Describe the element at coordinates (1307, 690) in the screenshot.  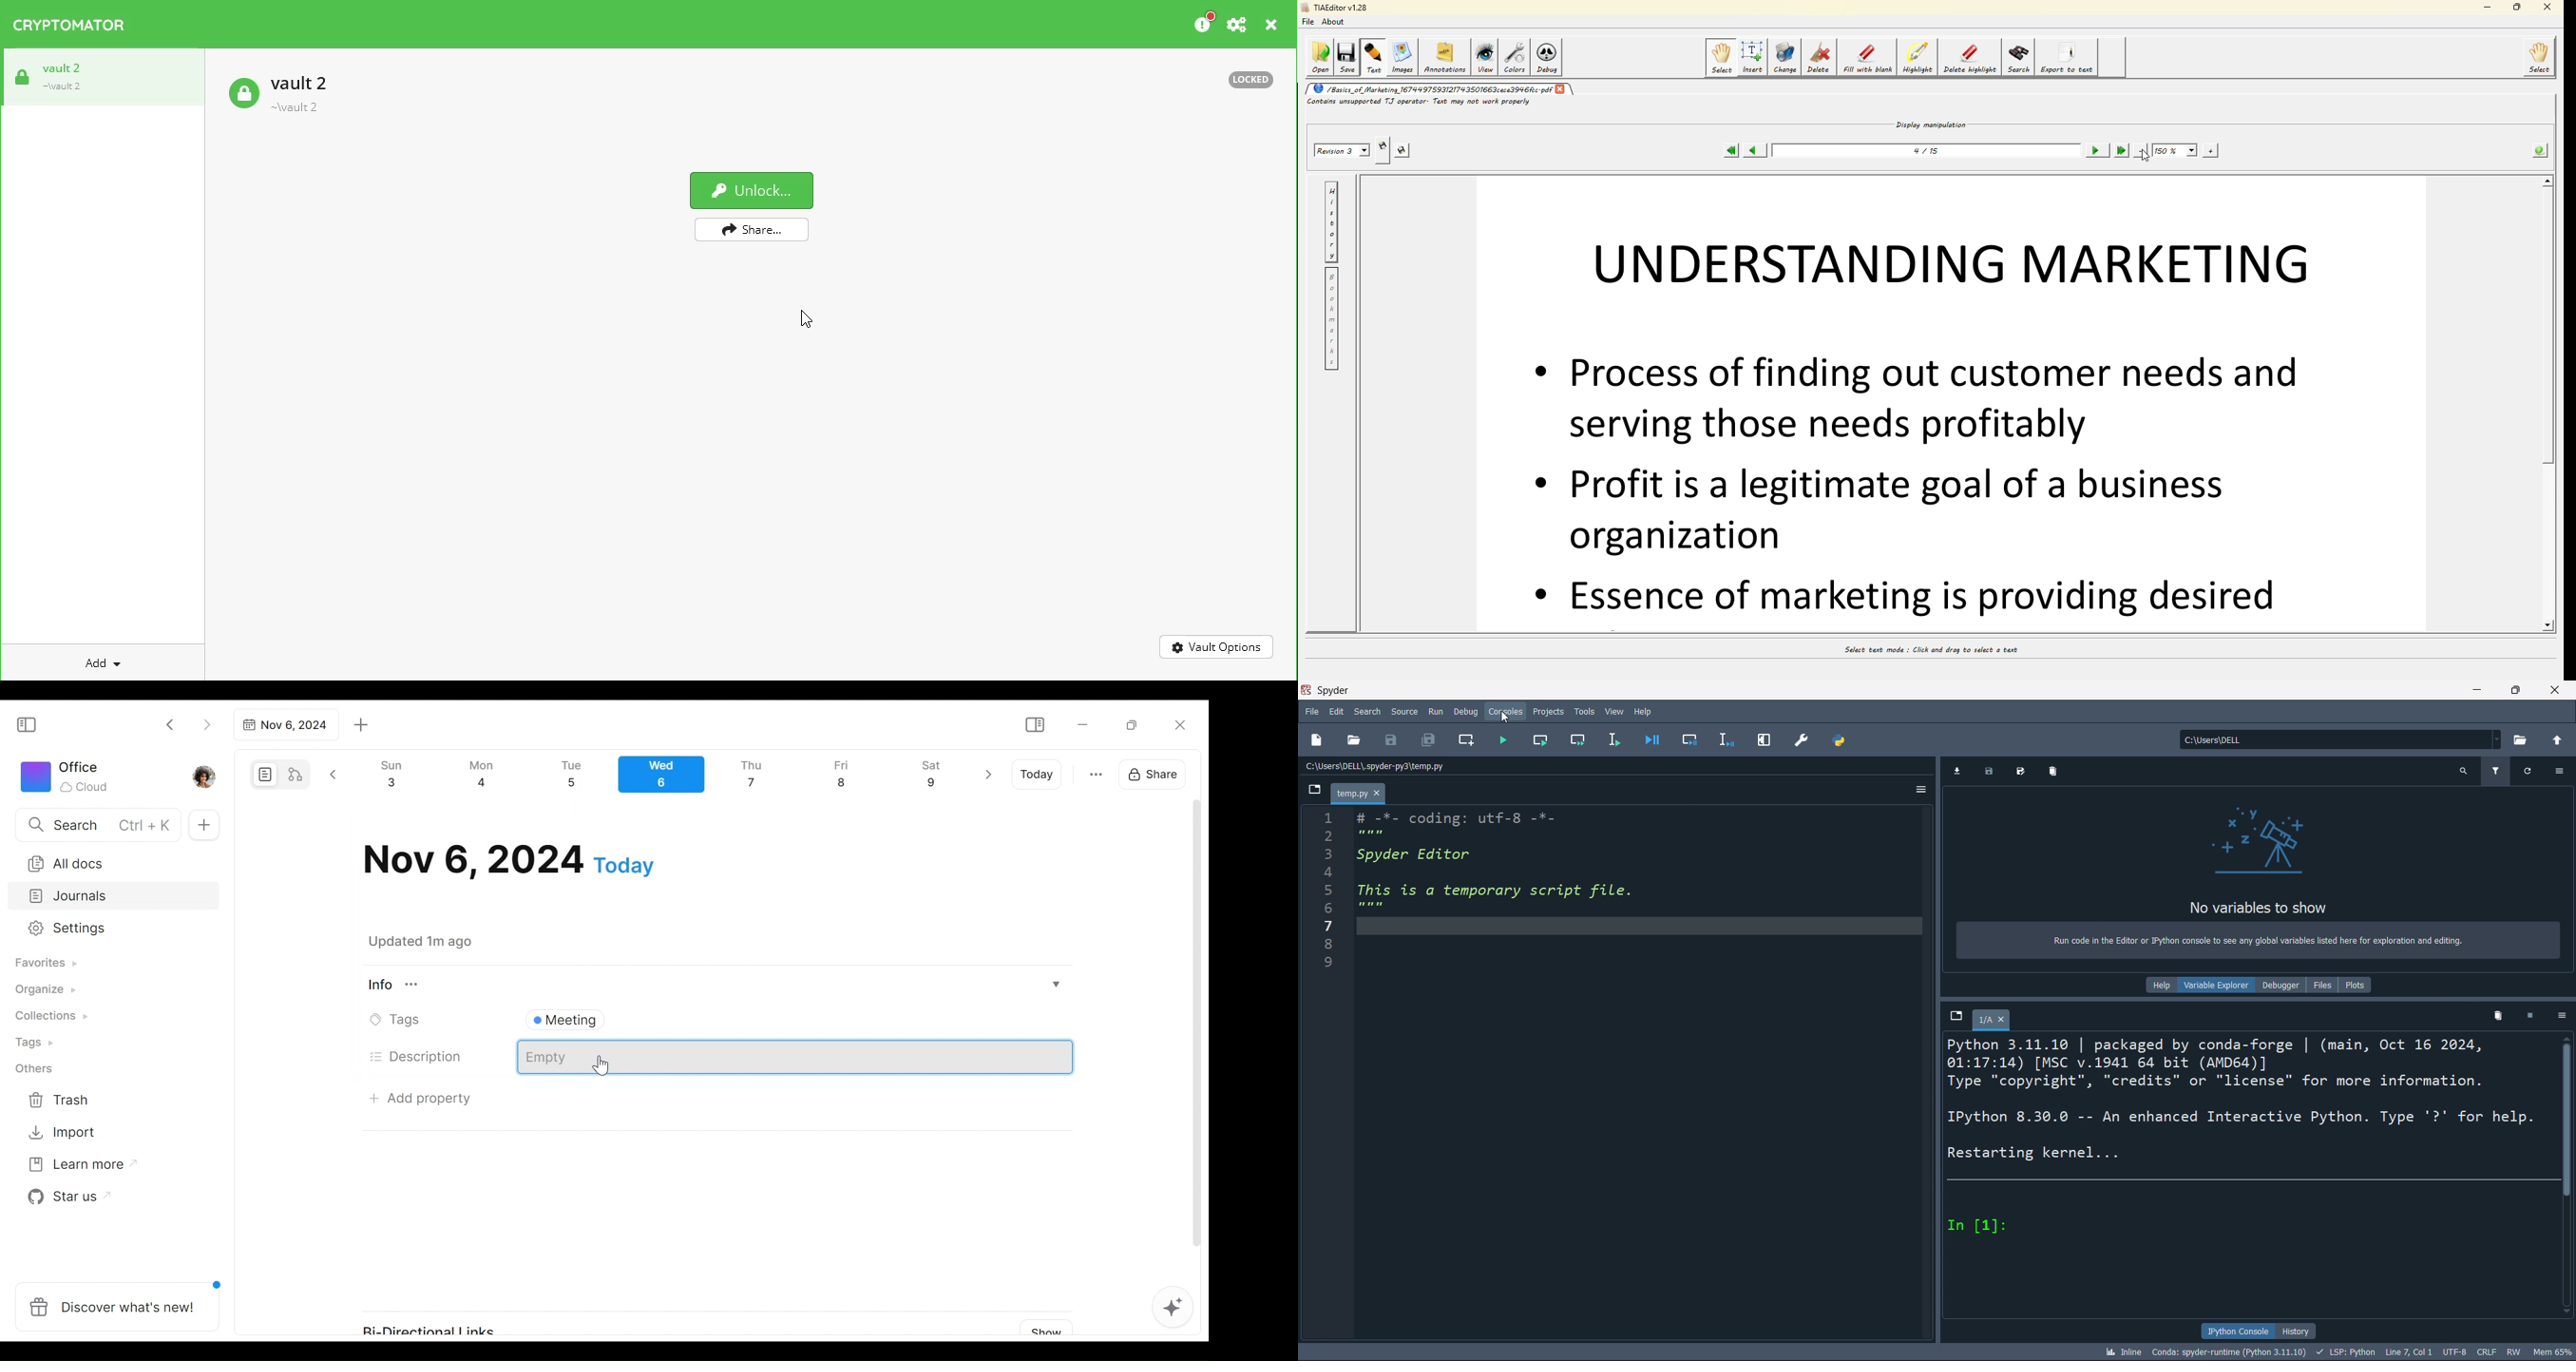
I see `spyder logo` at that location.